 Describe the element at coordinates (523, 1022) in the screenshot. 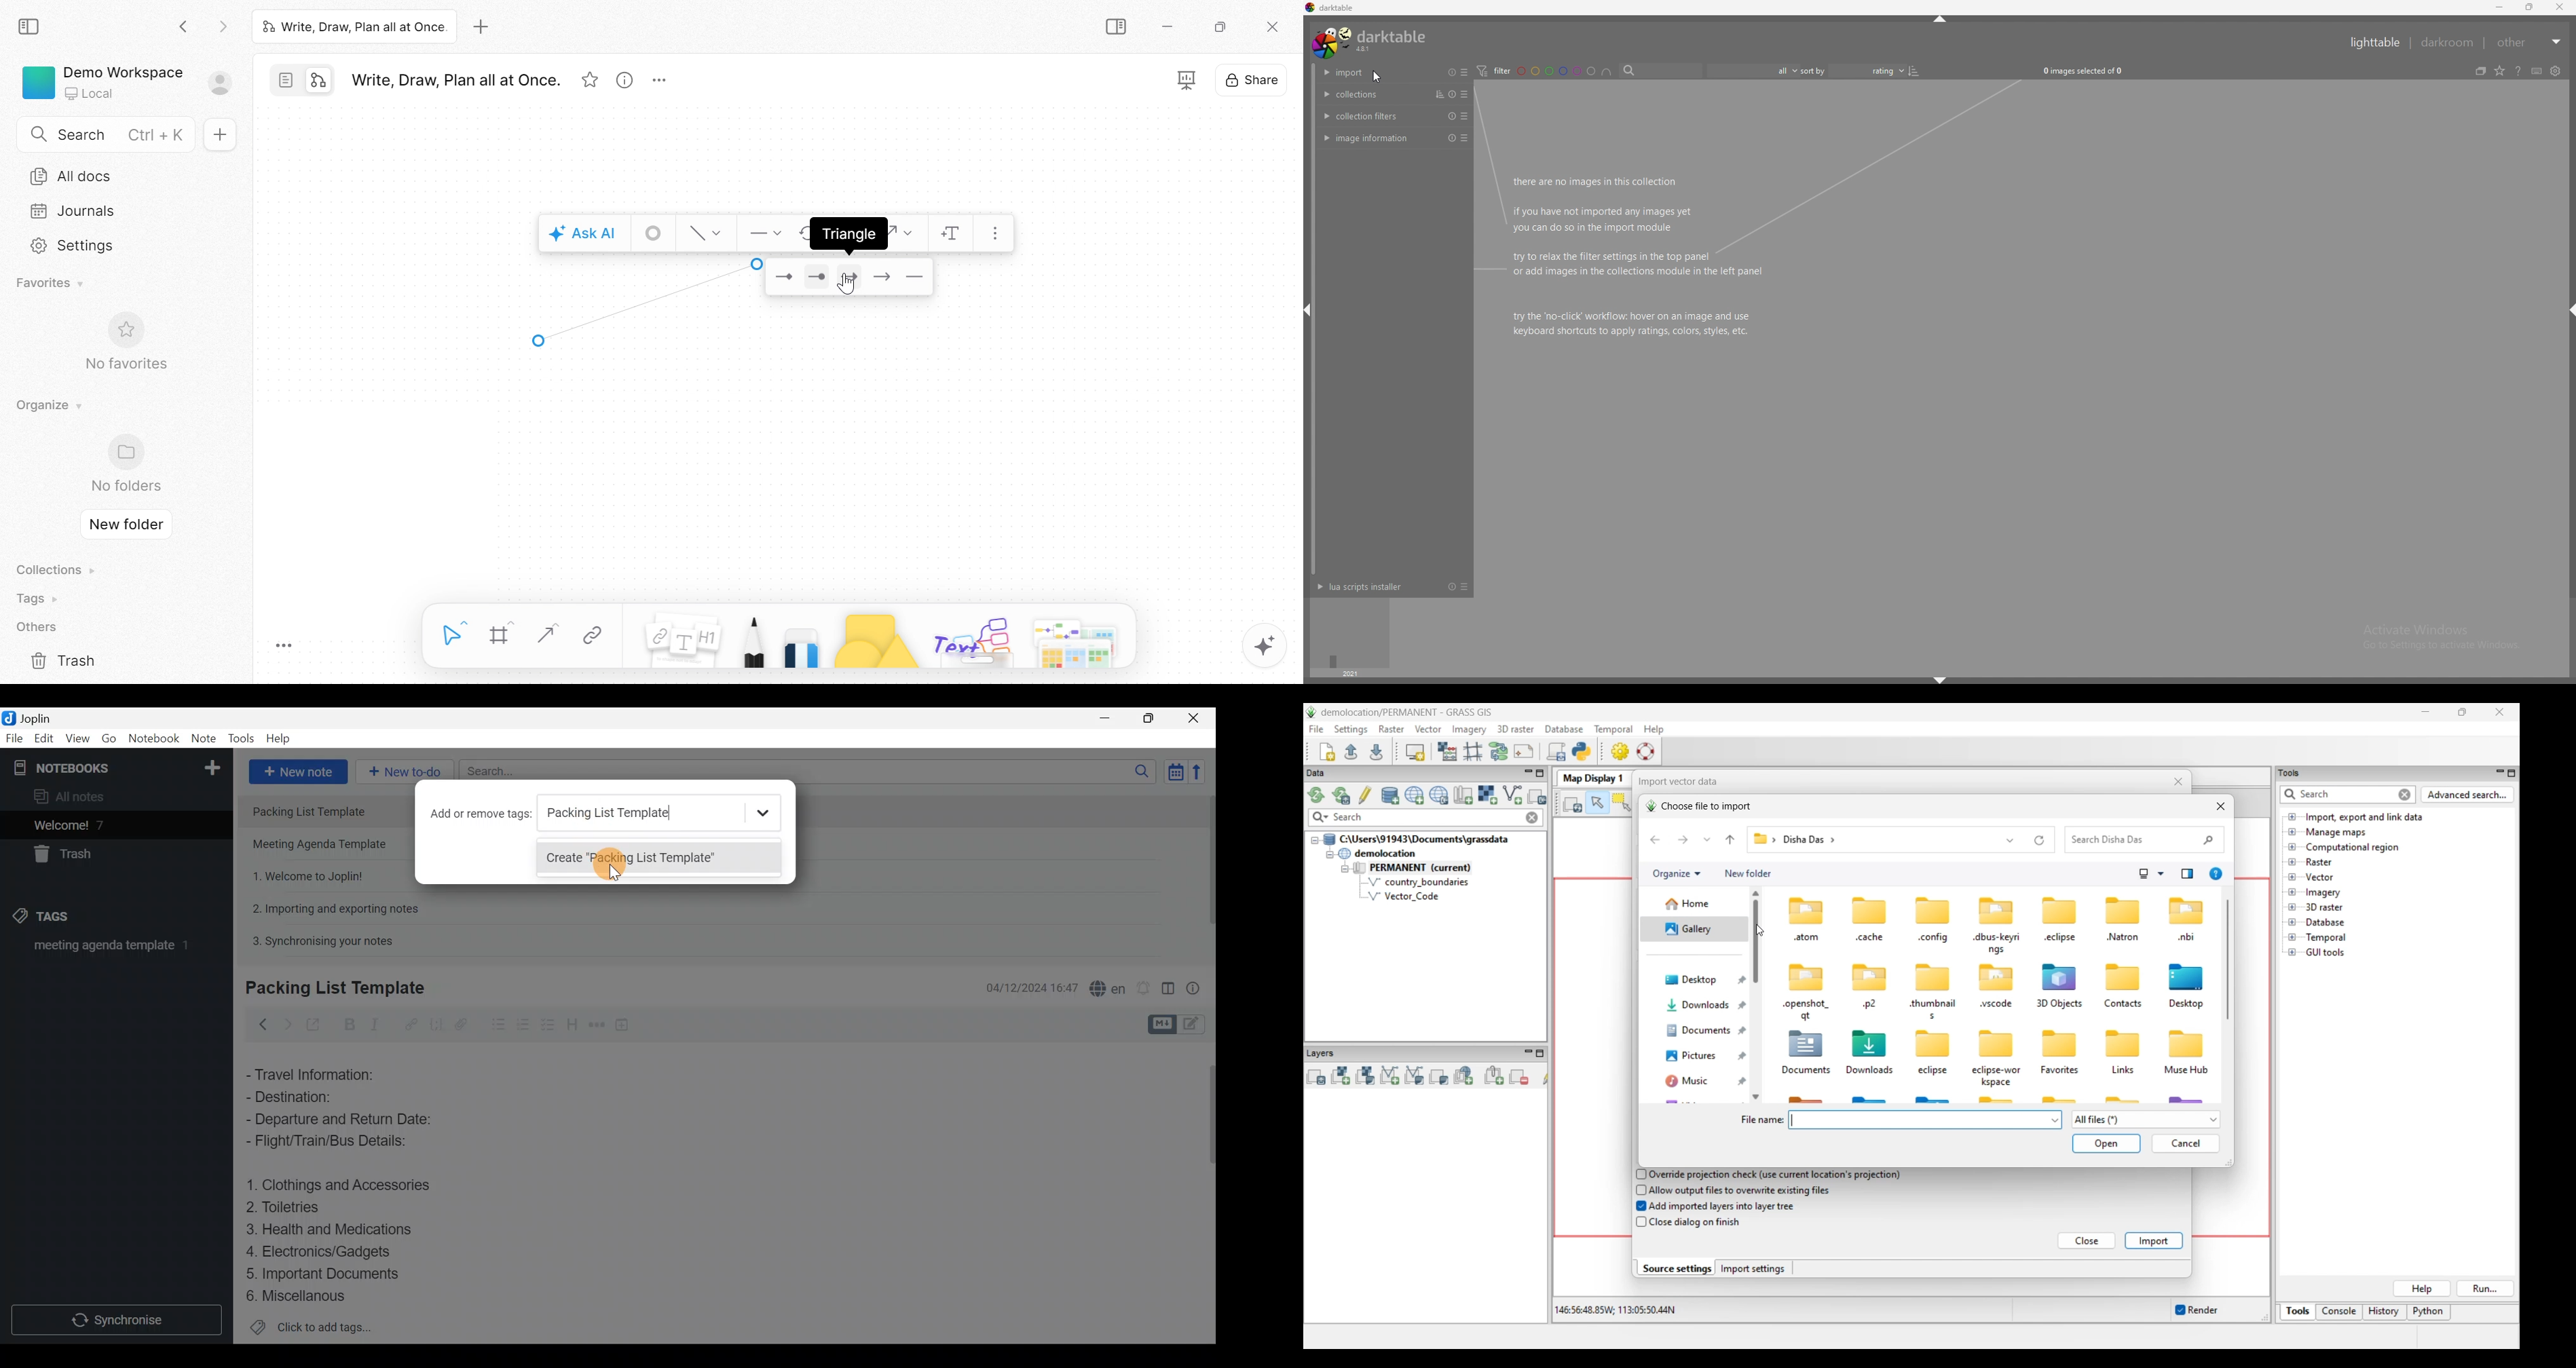

I see `Checkbox` at that location.